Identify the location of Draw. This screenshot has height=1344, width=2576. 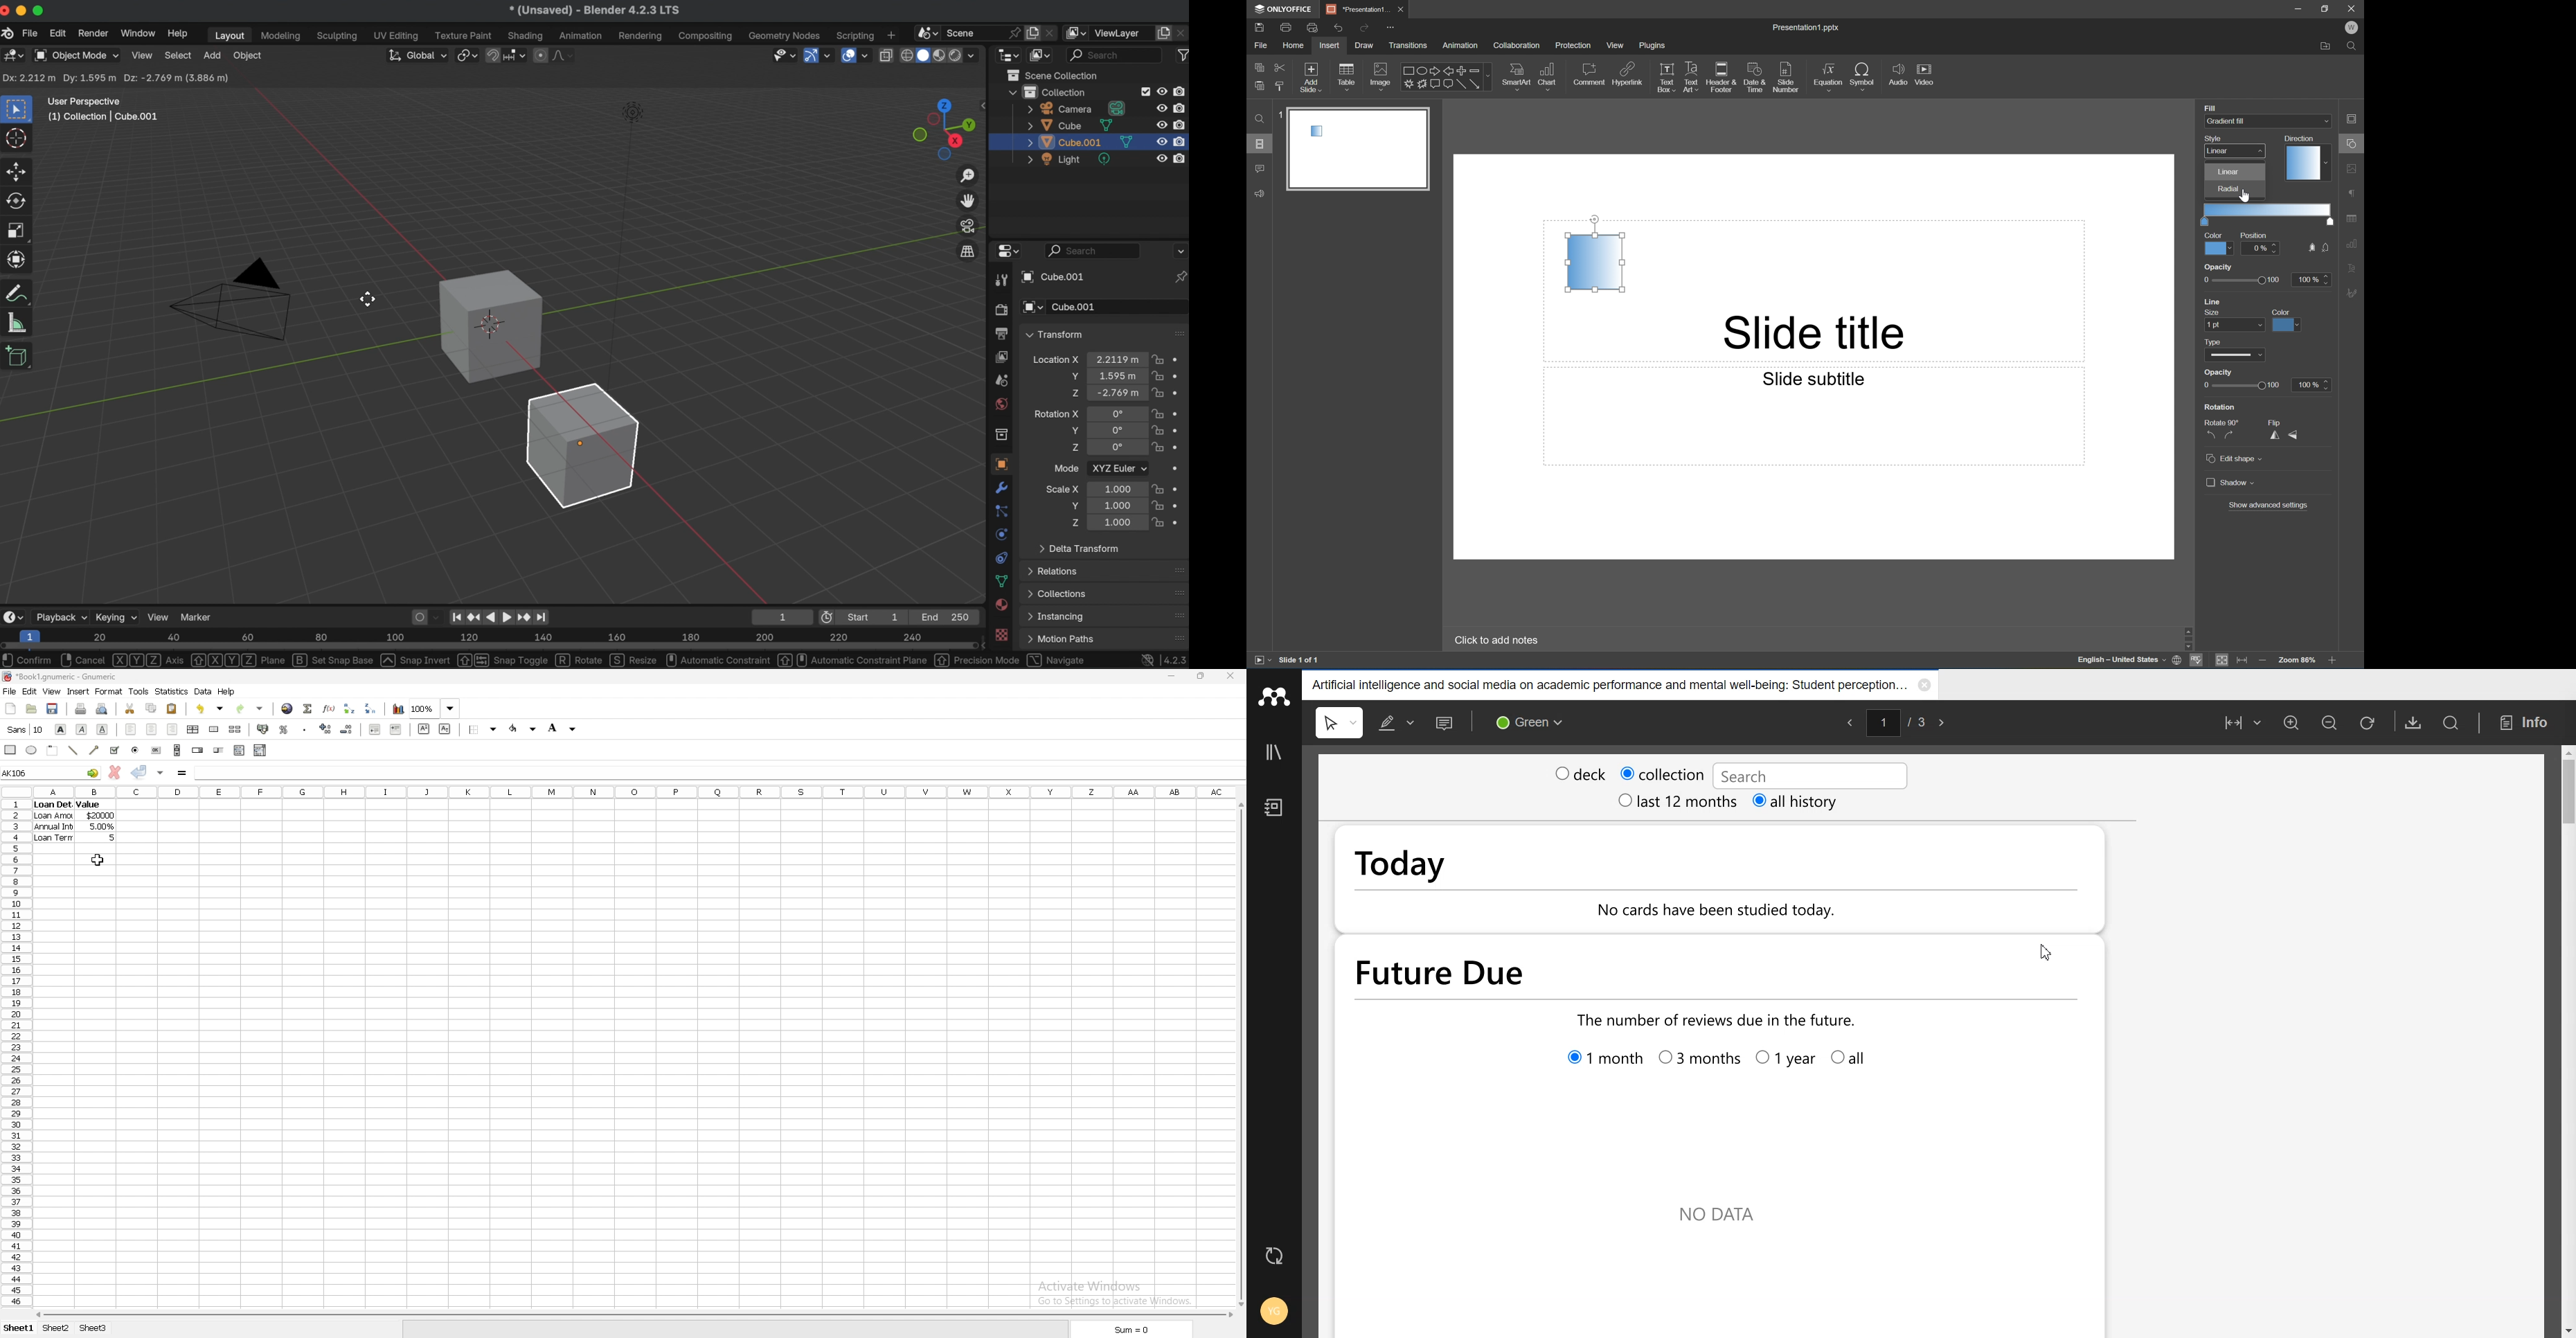
(1365, 45).